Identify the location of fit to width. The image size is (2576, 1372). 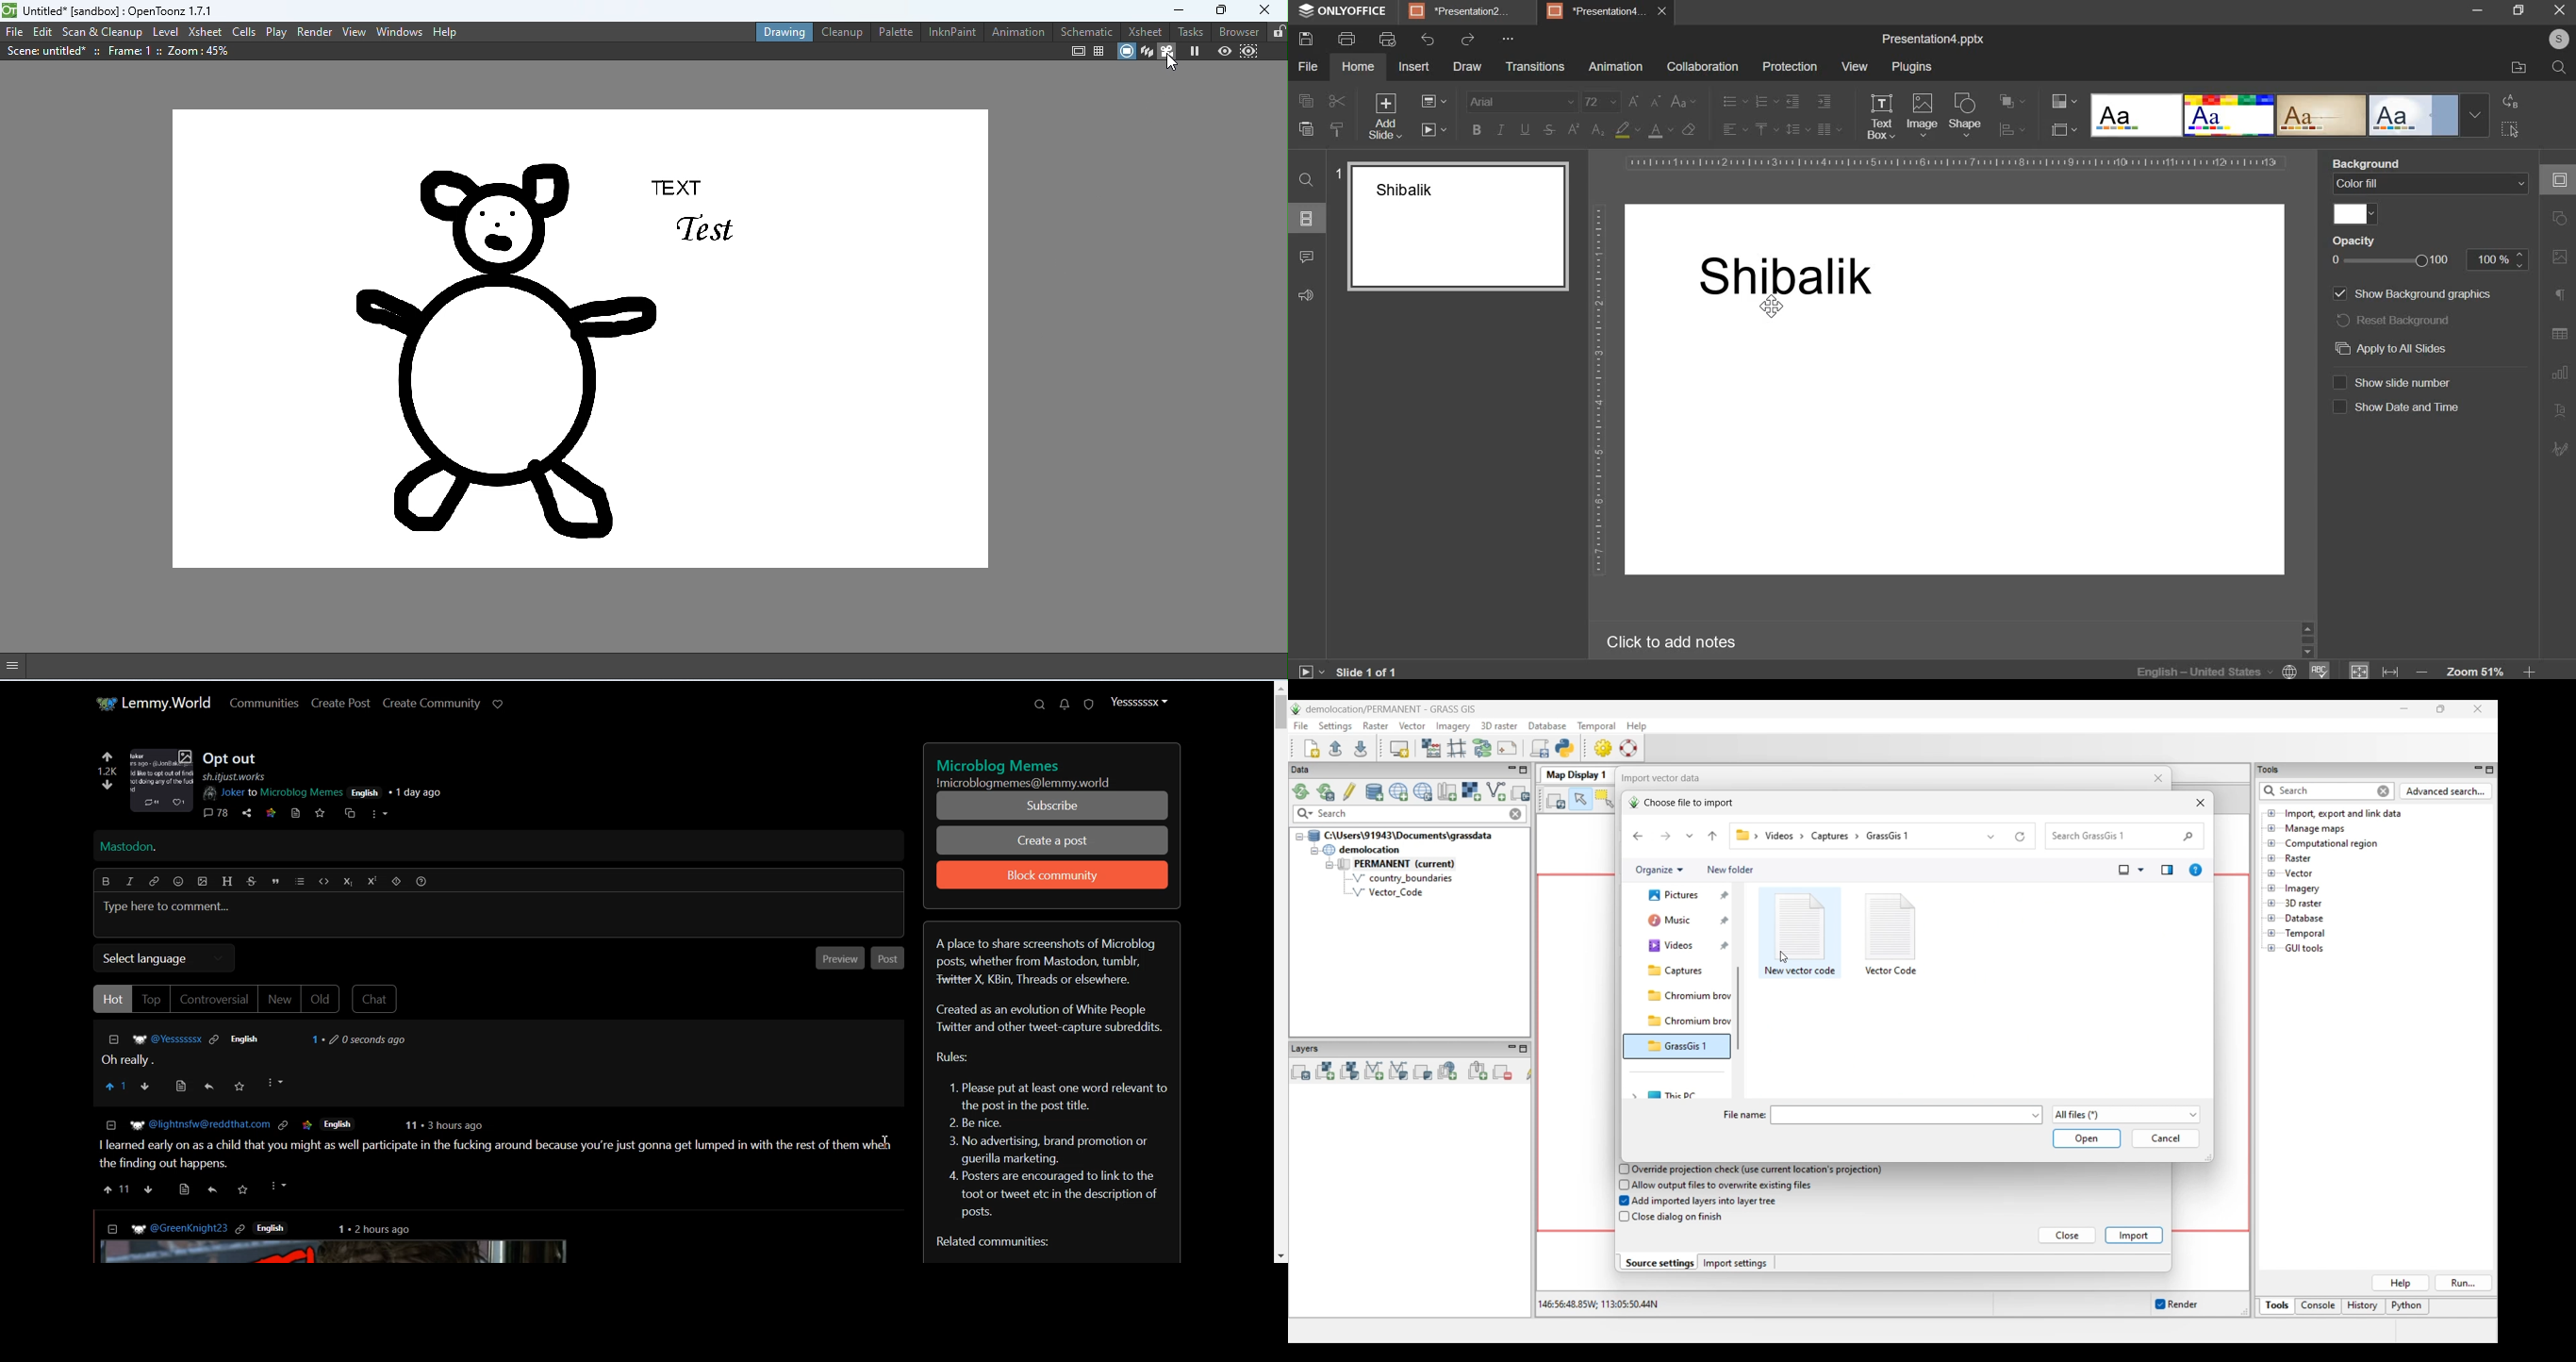
(2391, 670).